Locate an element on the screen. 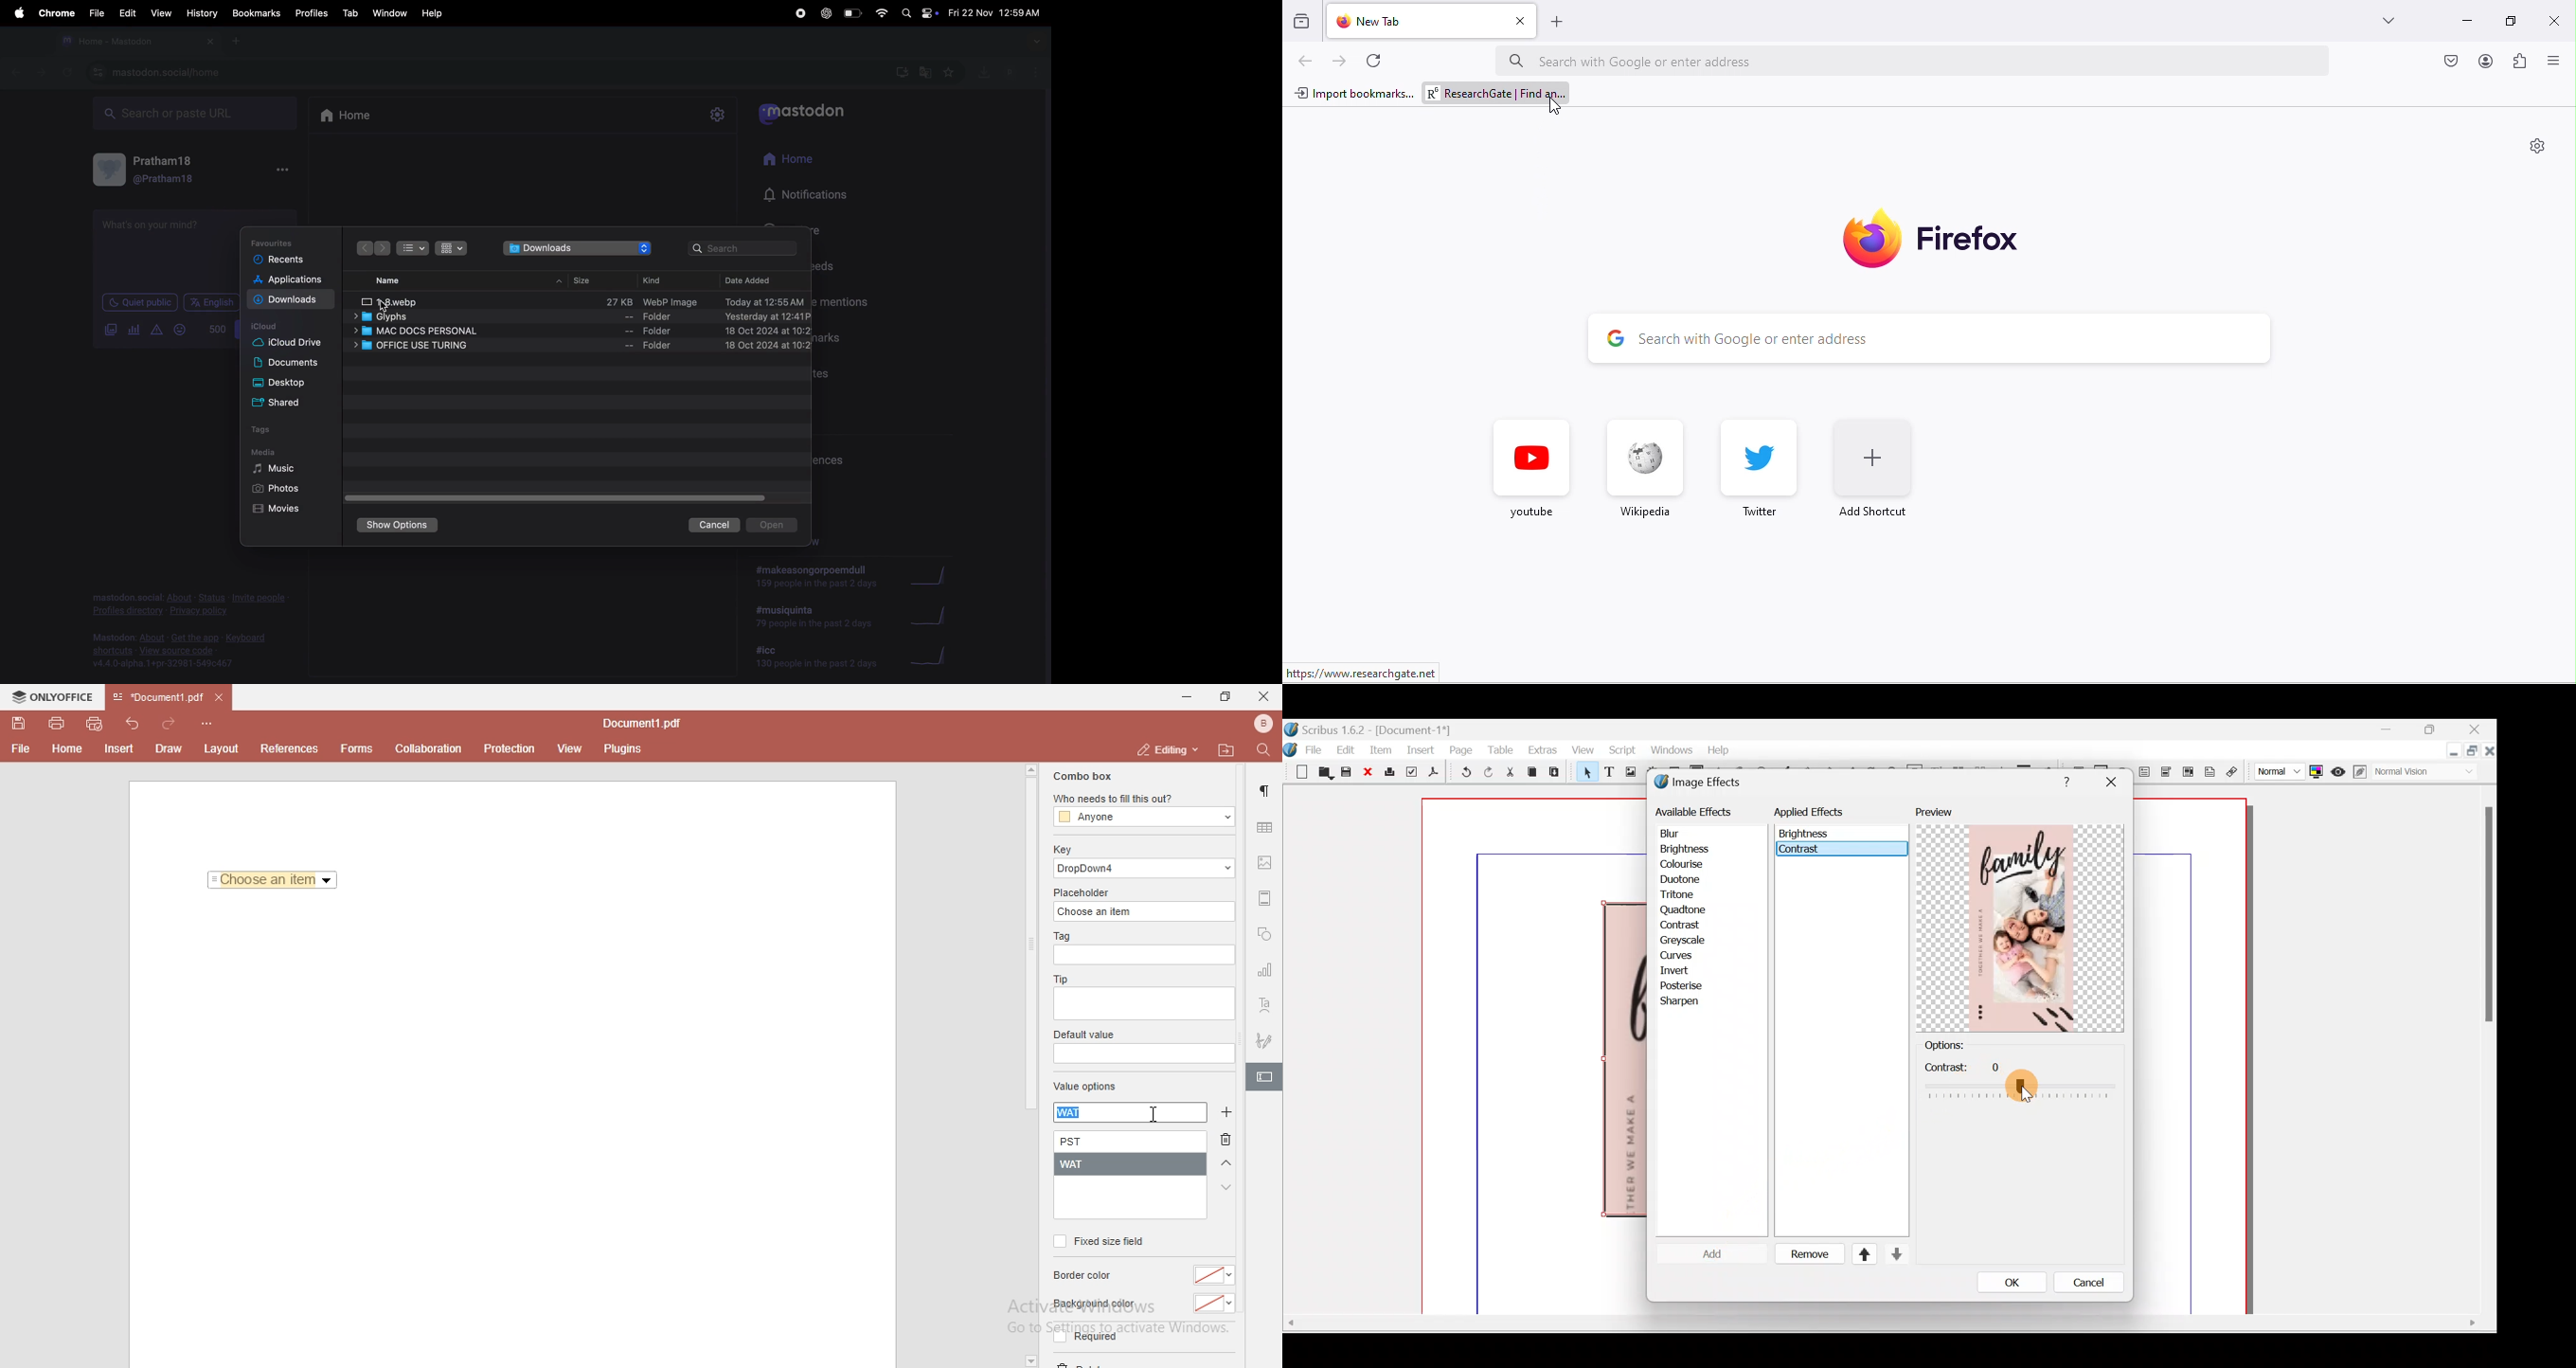  Copy is located at coordinates (1532, 772).